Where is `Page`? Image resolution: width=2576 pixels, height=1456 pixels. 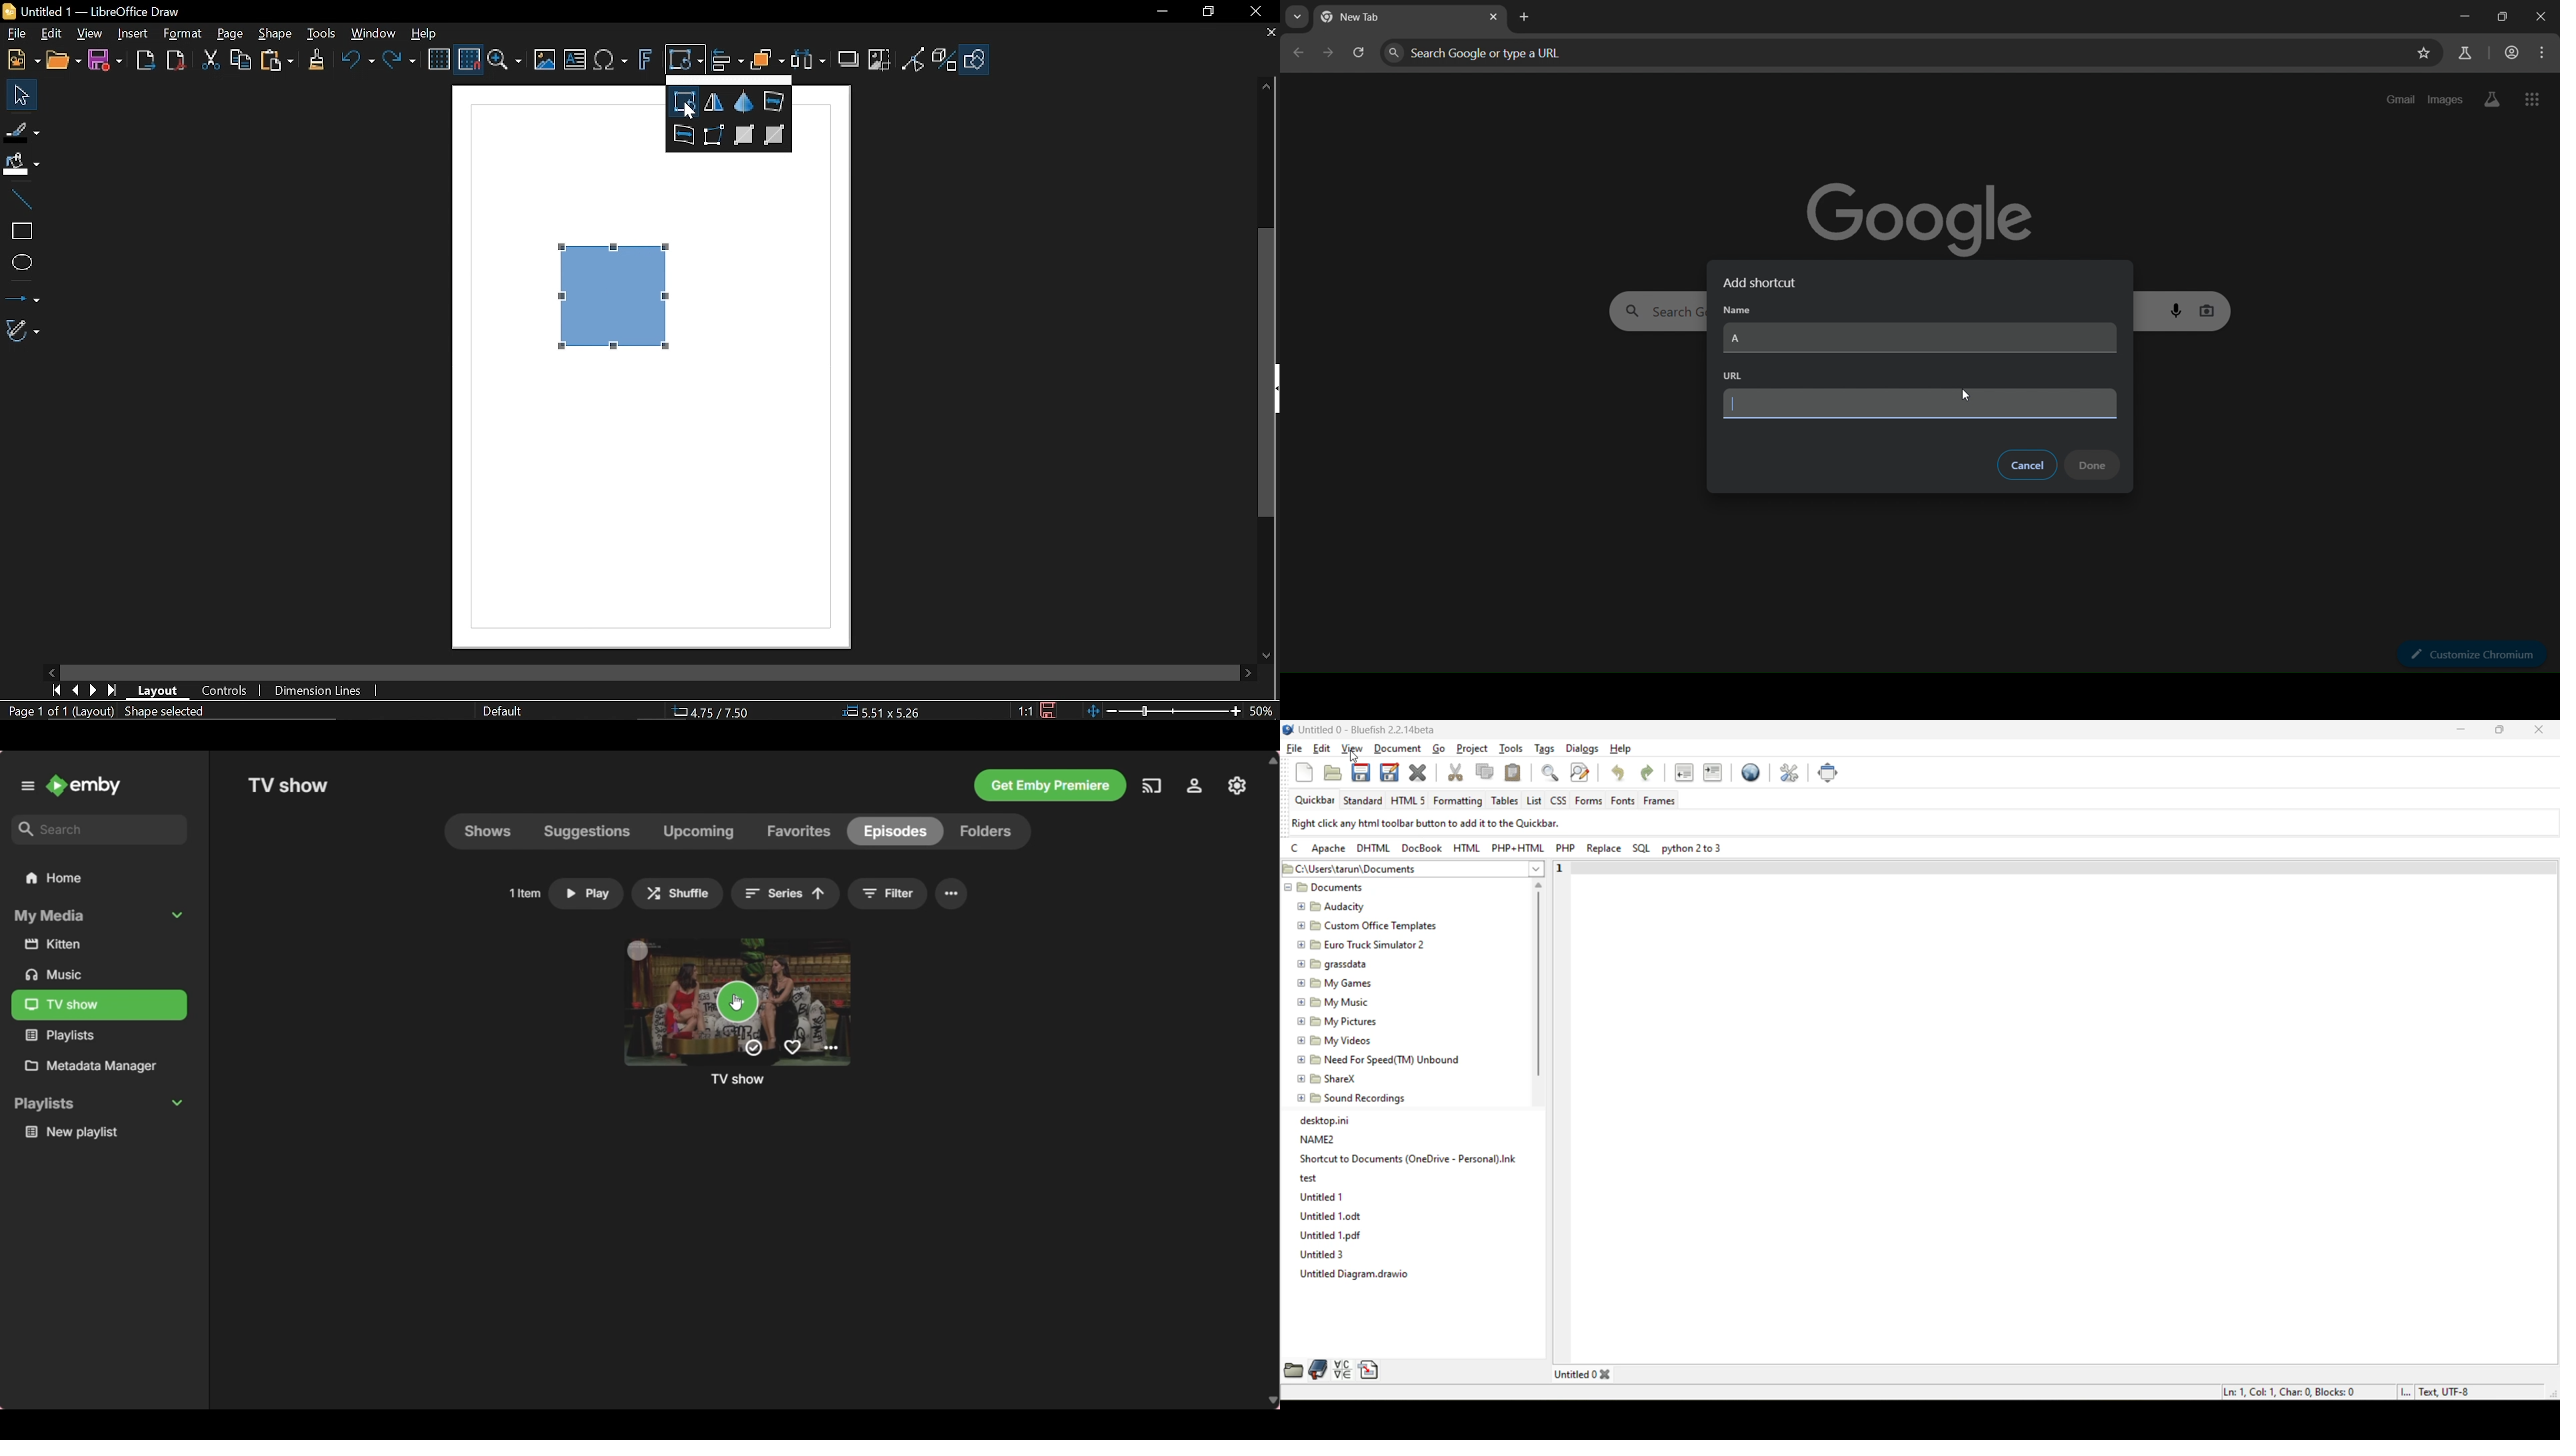 Page is located at coordinates (230, 34).